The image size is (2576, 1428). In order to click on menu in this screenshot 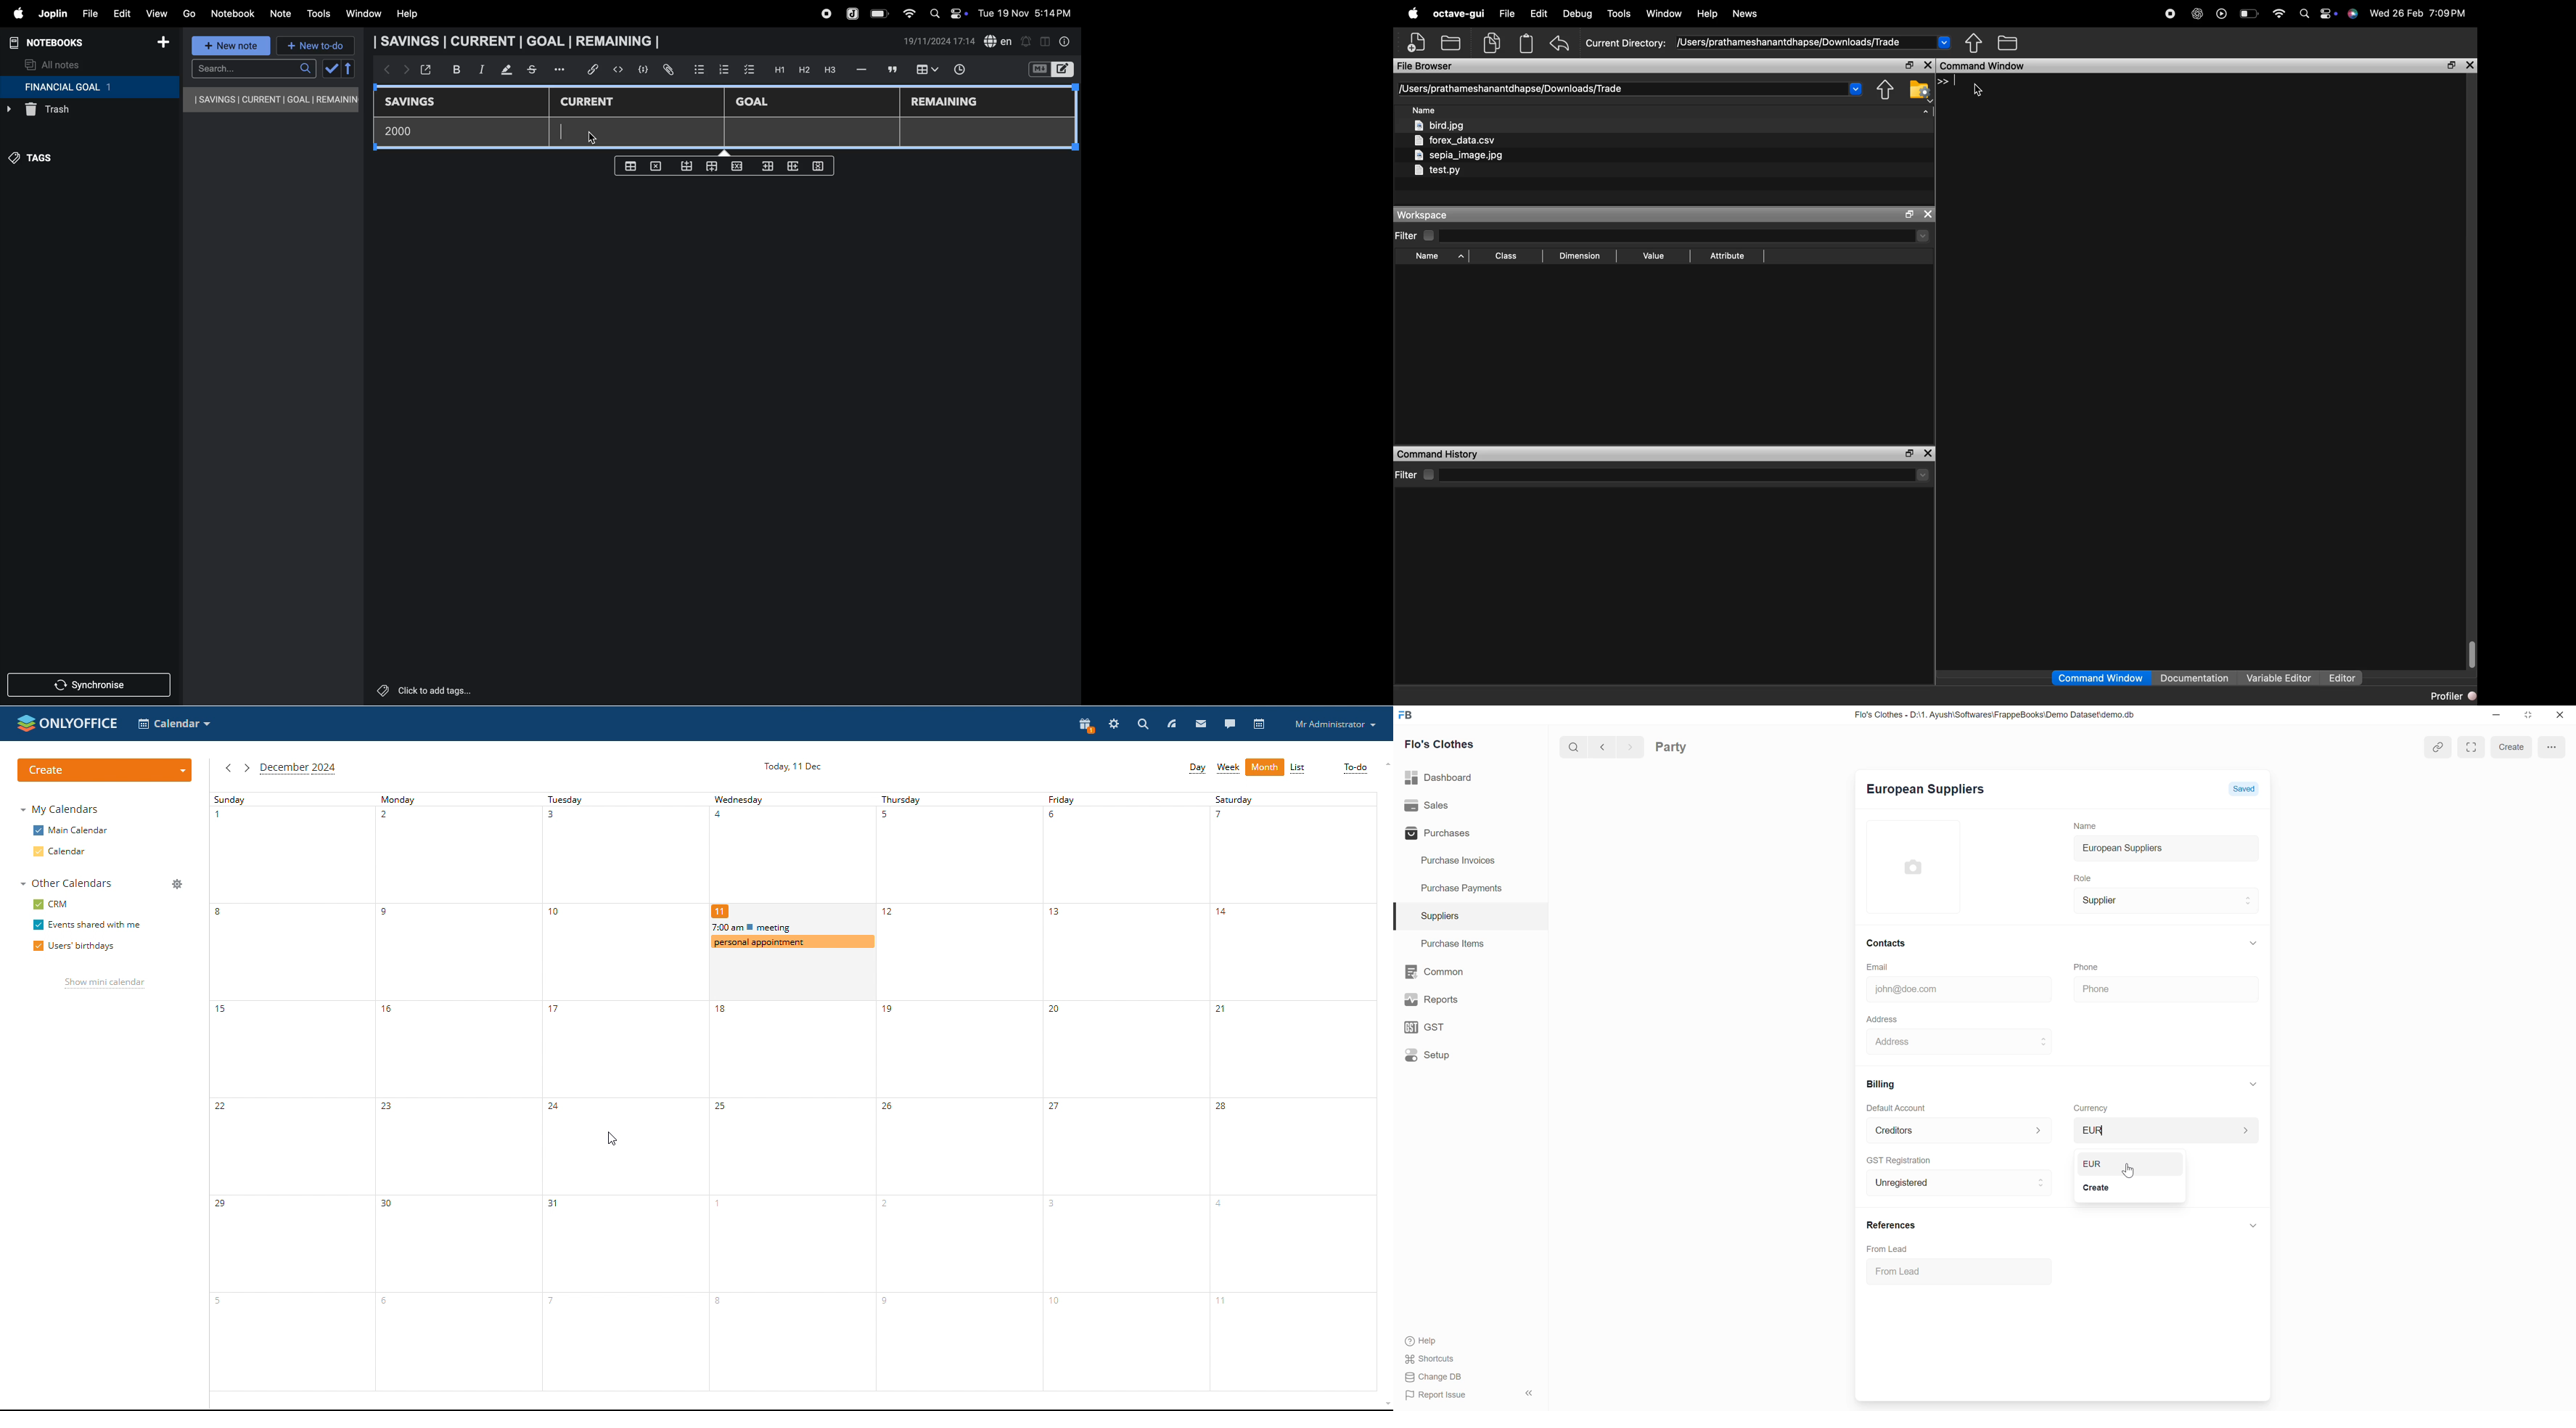, I will do `click(2552, 745)`.